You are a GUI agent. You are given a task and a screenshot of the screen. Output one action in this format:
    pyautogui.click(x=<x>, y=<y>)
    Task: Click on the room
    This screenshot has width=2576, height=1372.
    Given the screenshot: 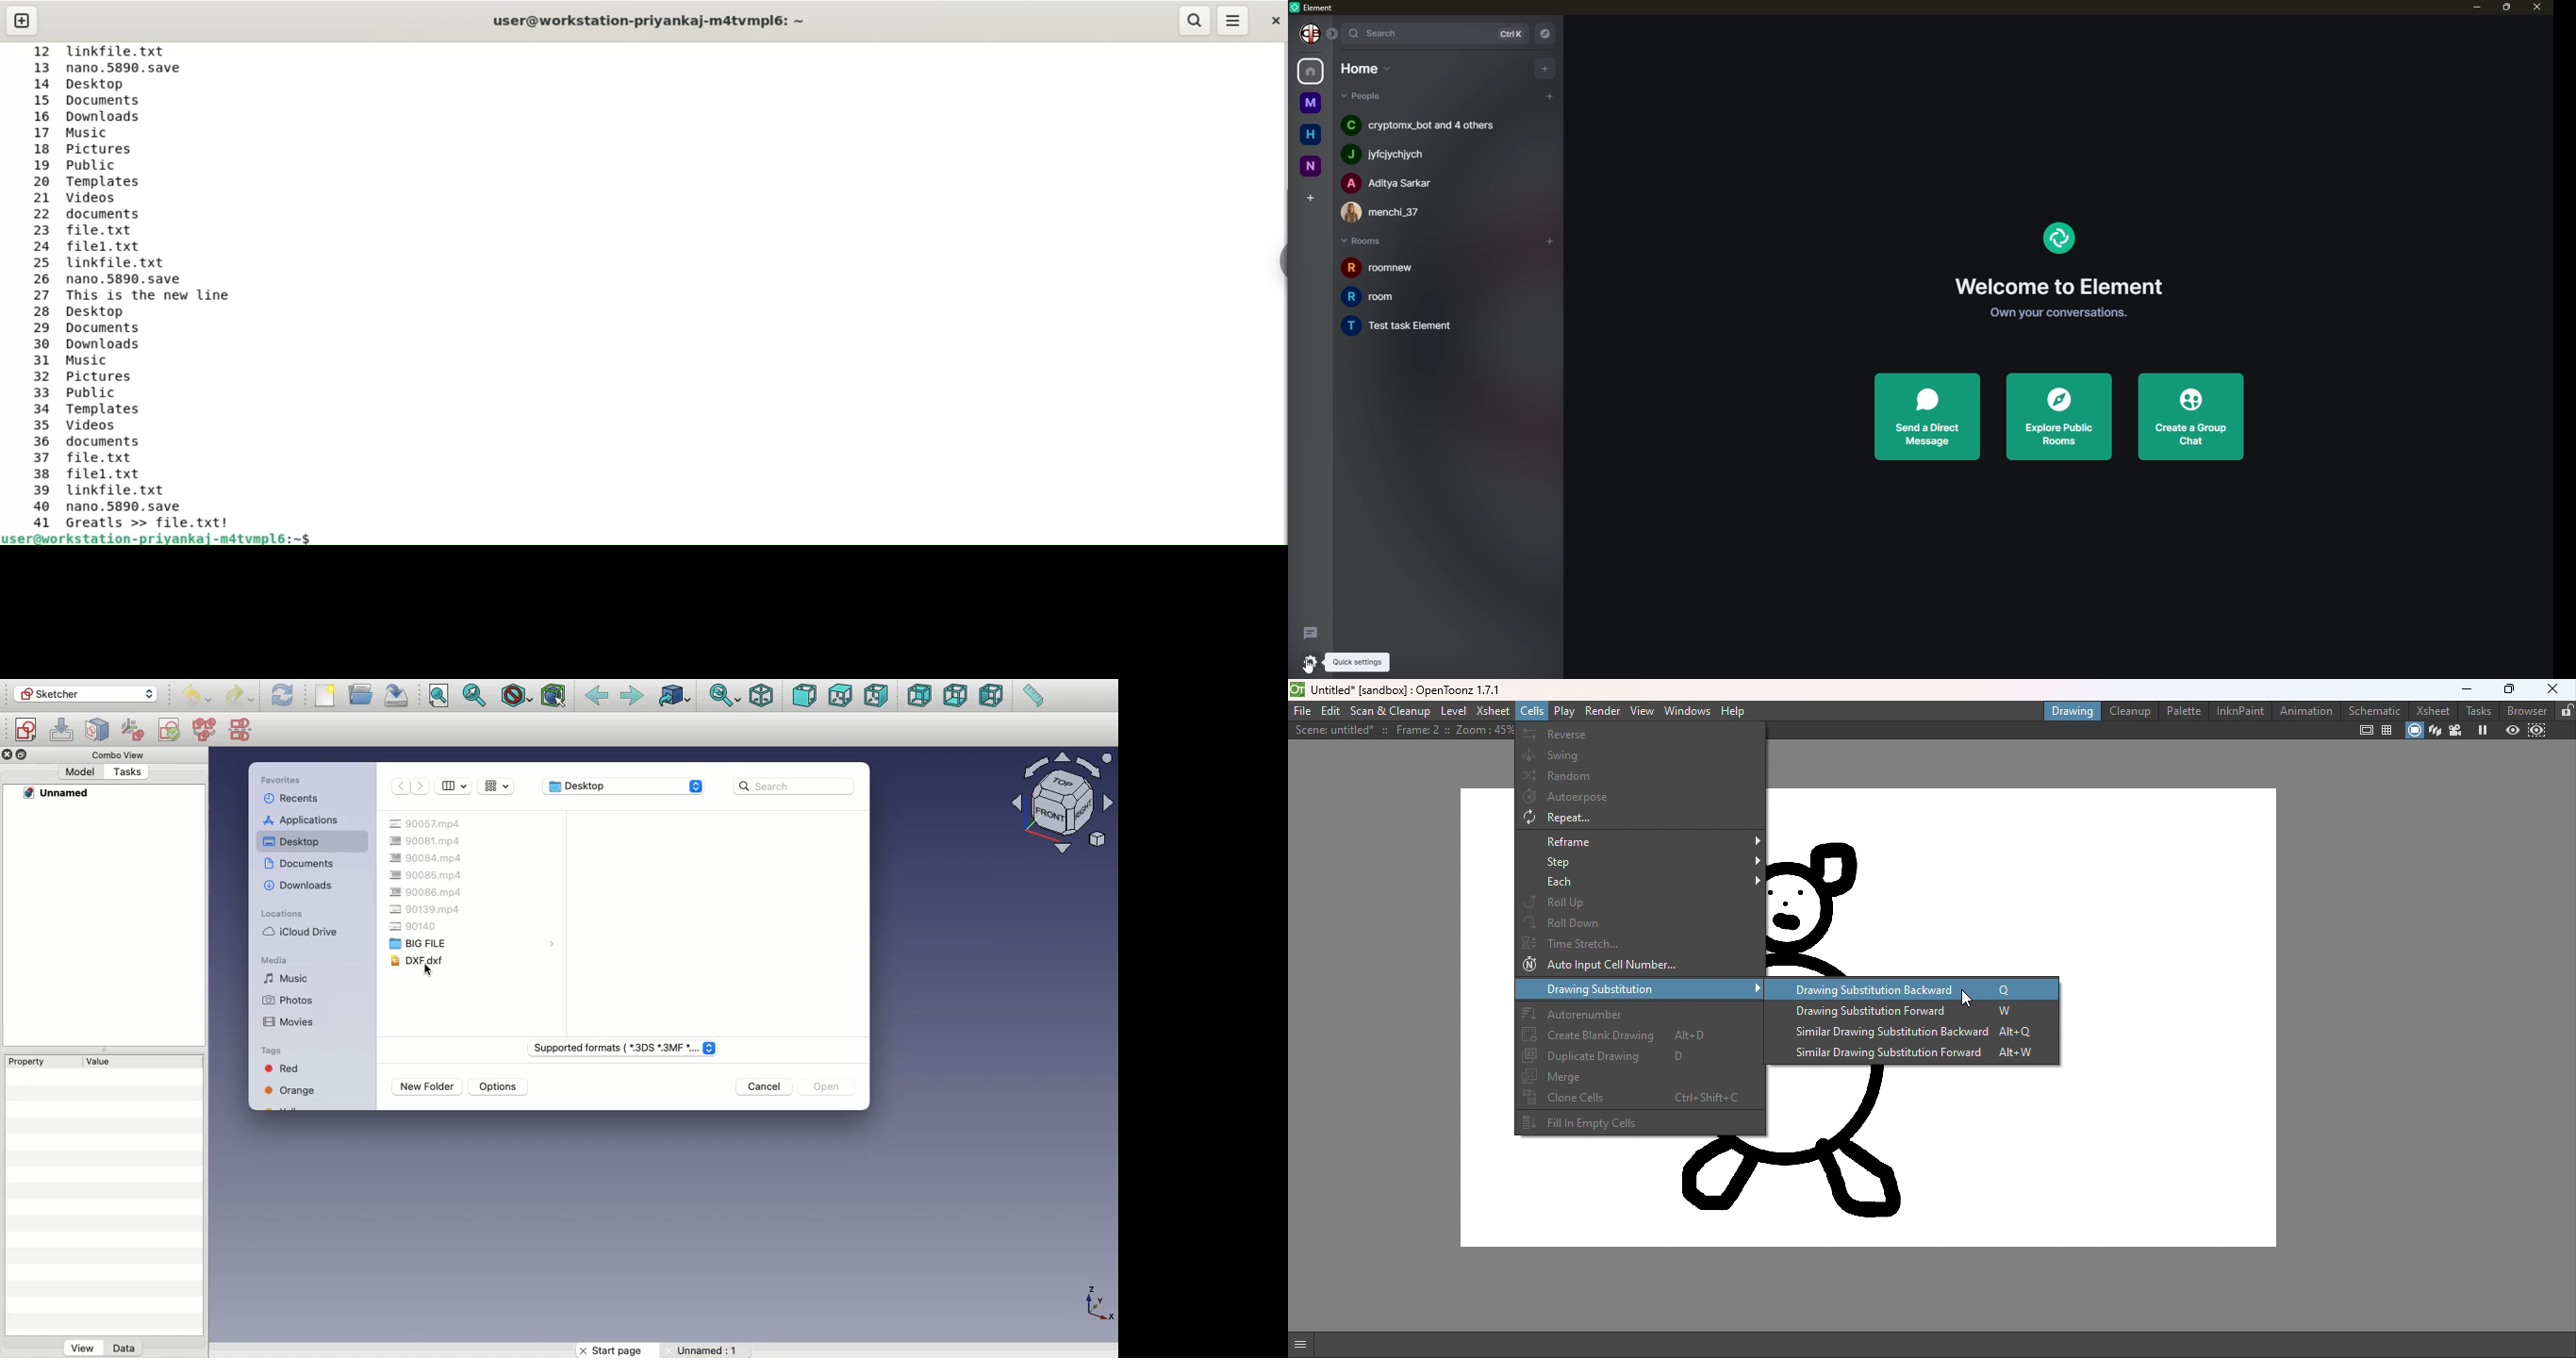 What is the action you would take?
    pyautogui.click(x=1390, y=269)
    